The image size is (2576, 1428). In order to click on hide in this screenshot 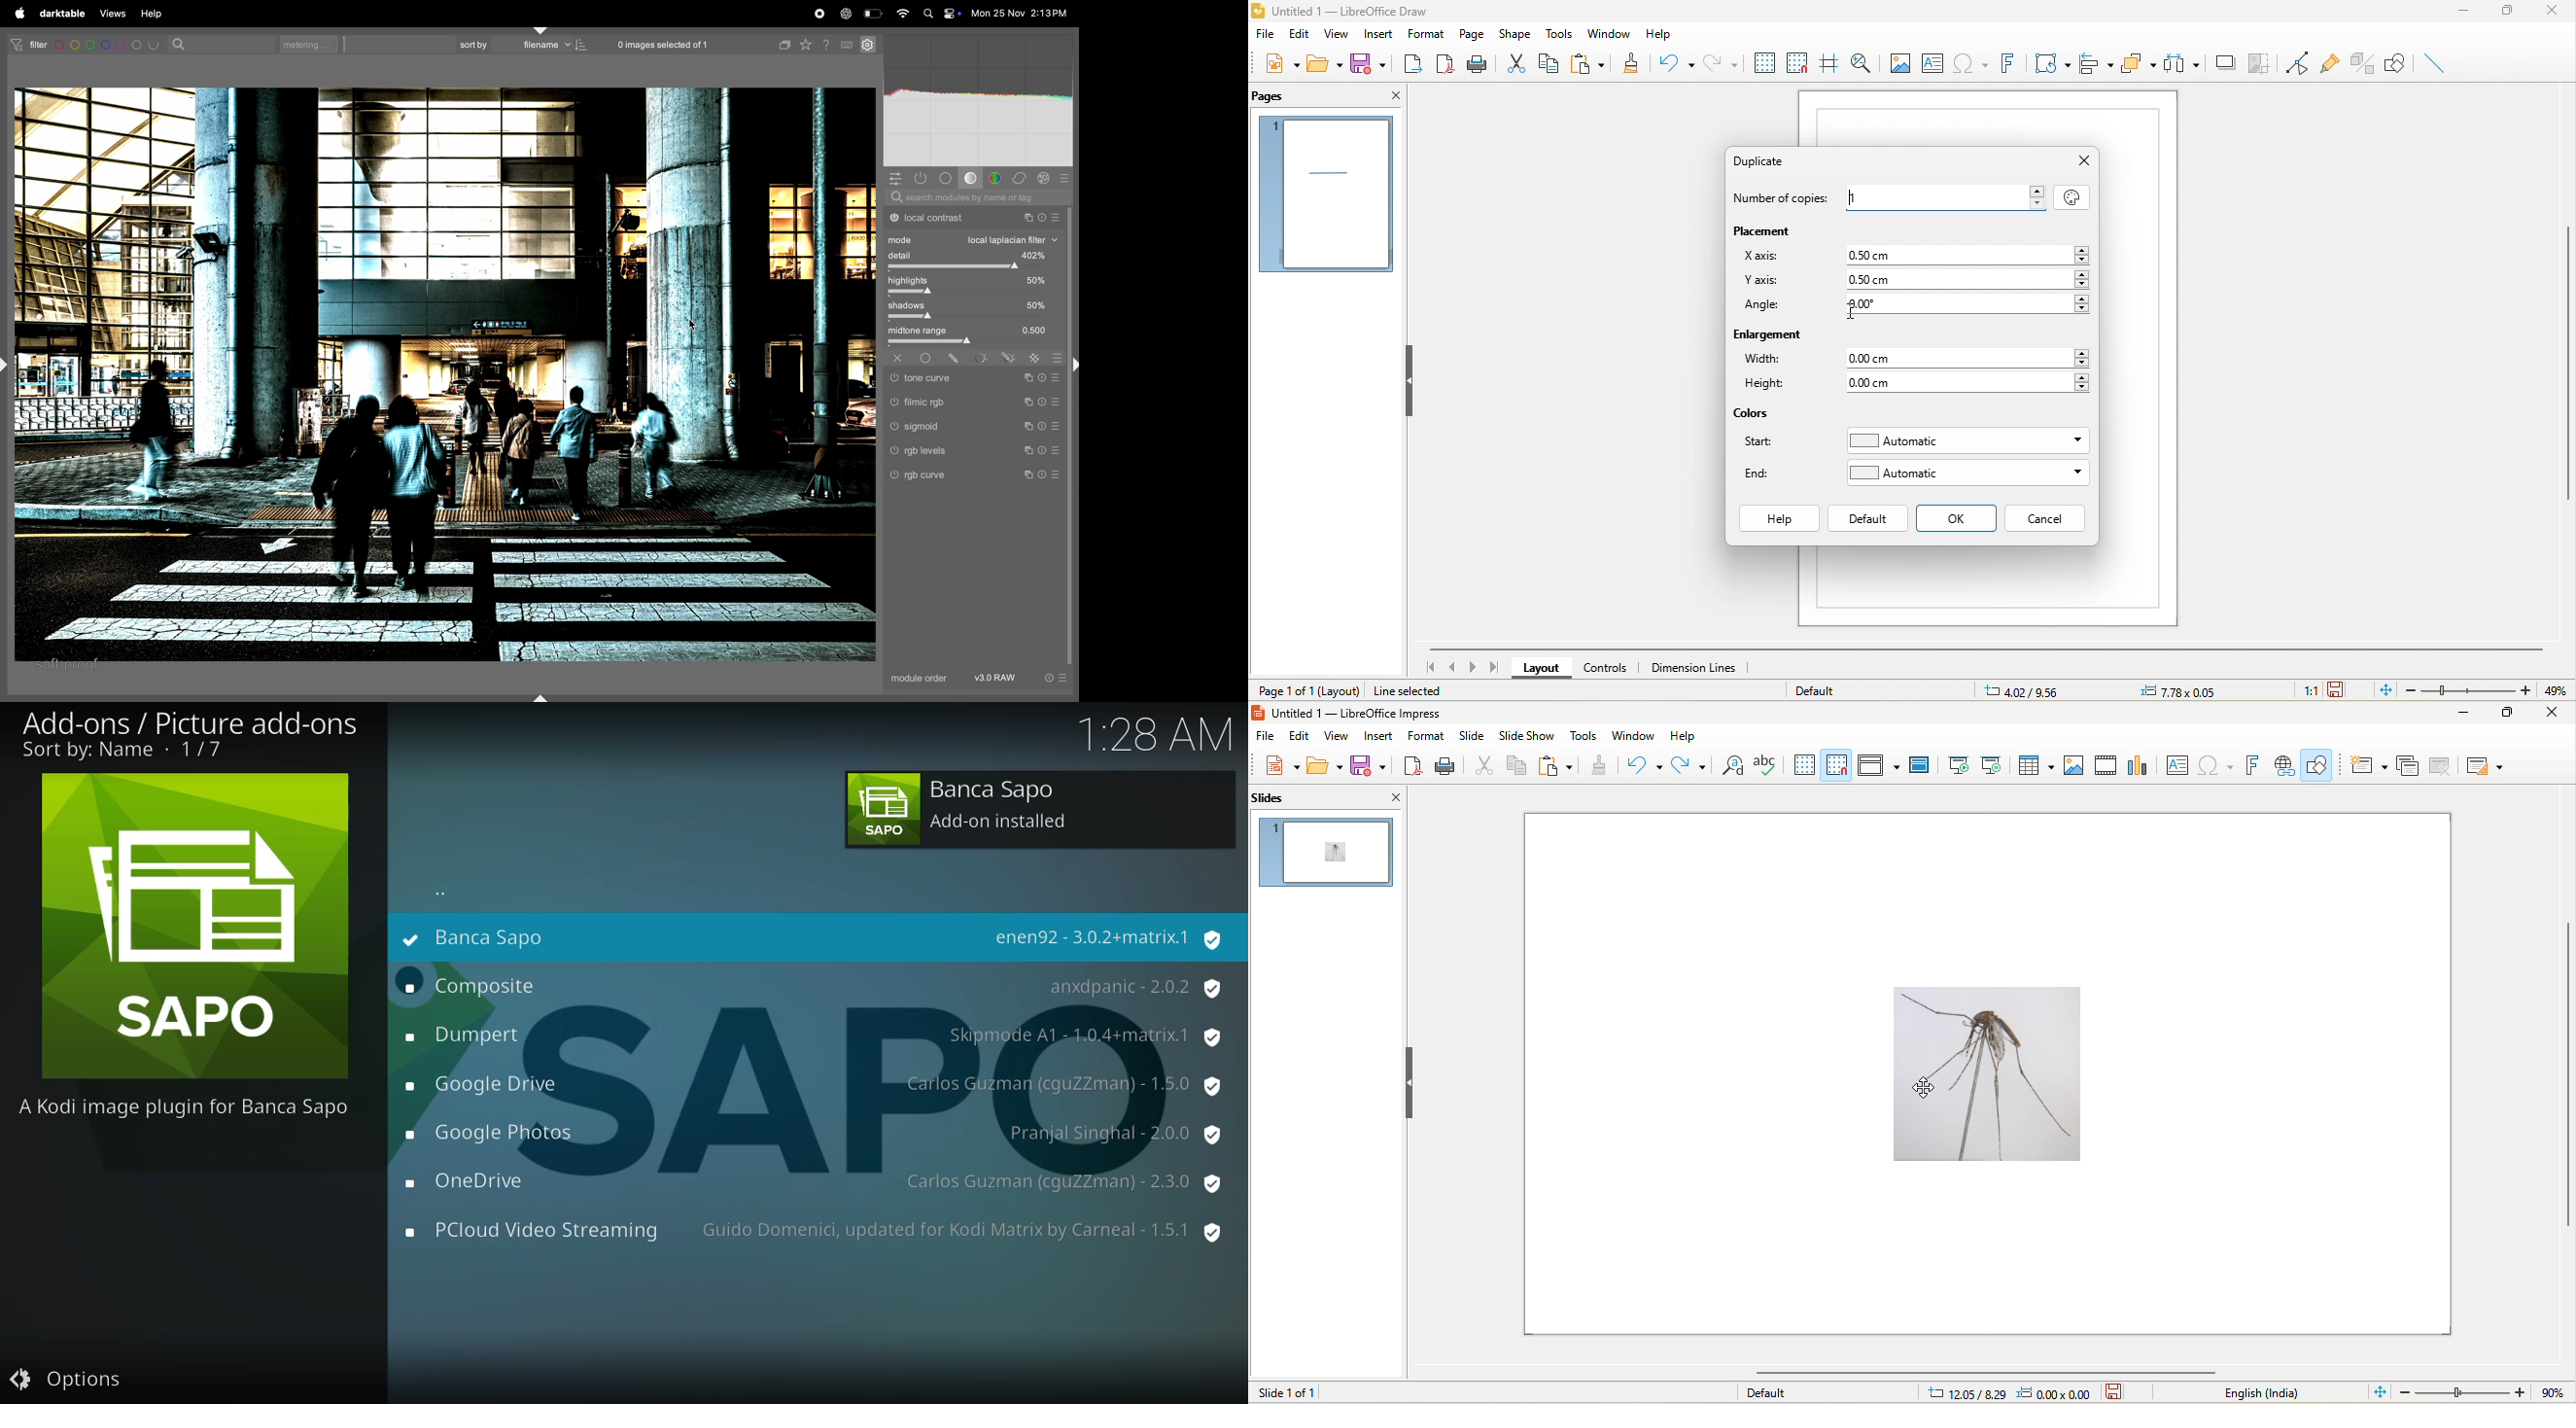, I will do `click(1411, 379)`.